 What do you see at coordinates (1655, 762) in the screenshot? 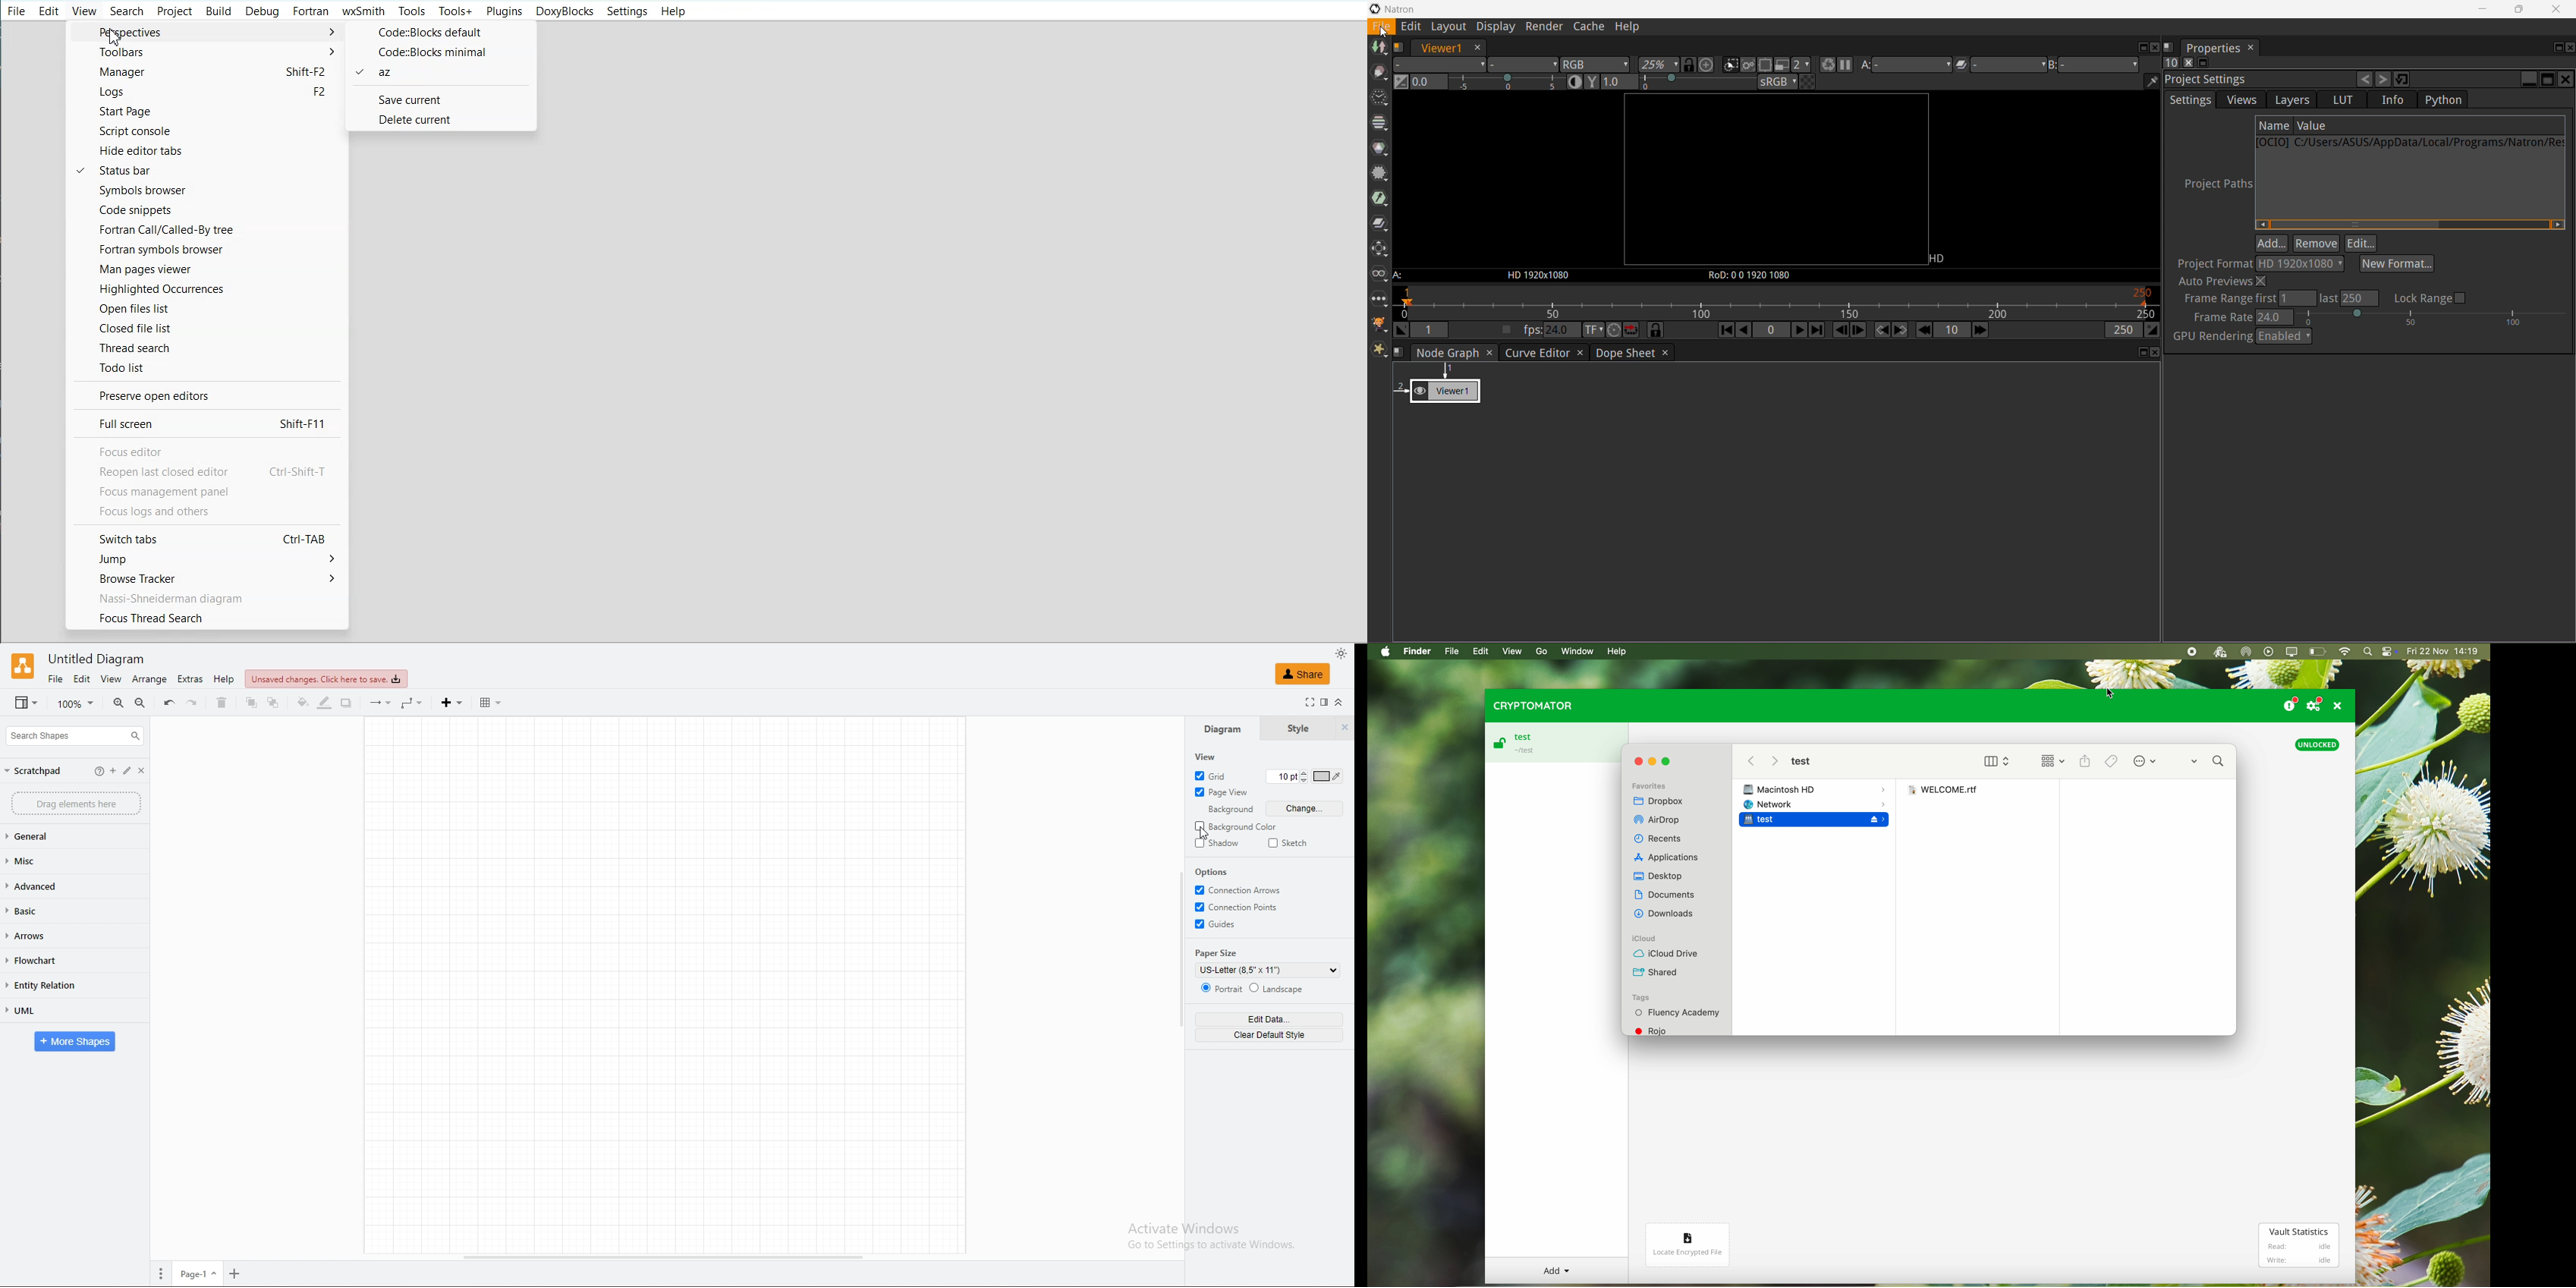
I see `minimize` at bounding box center [1655, 762].